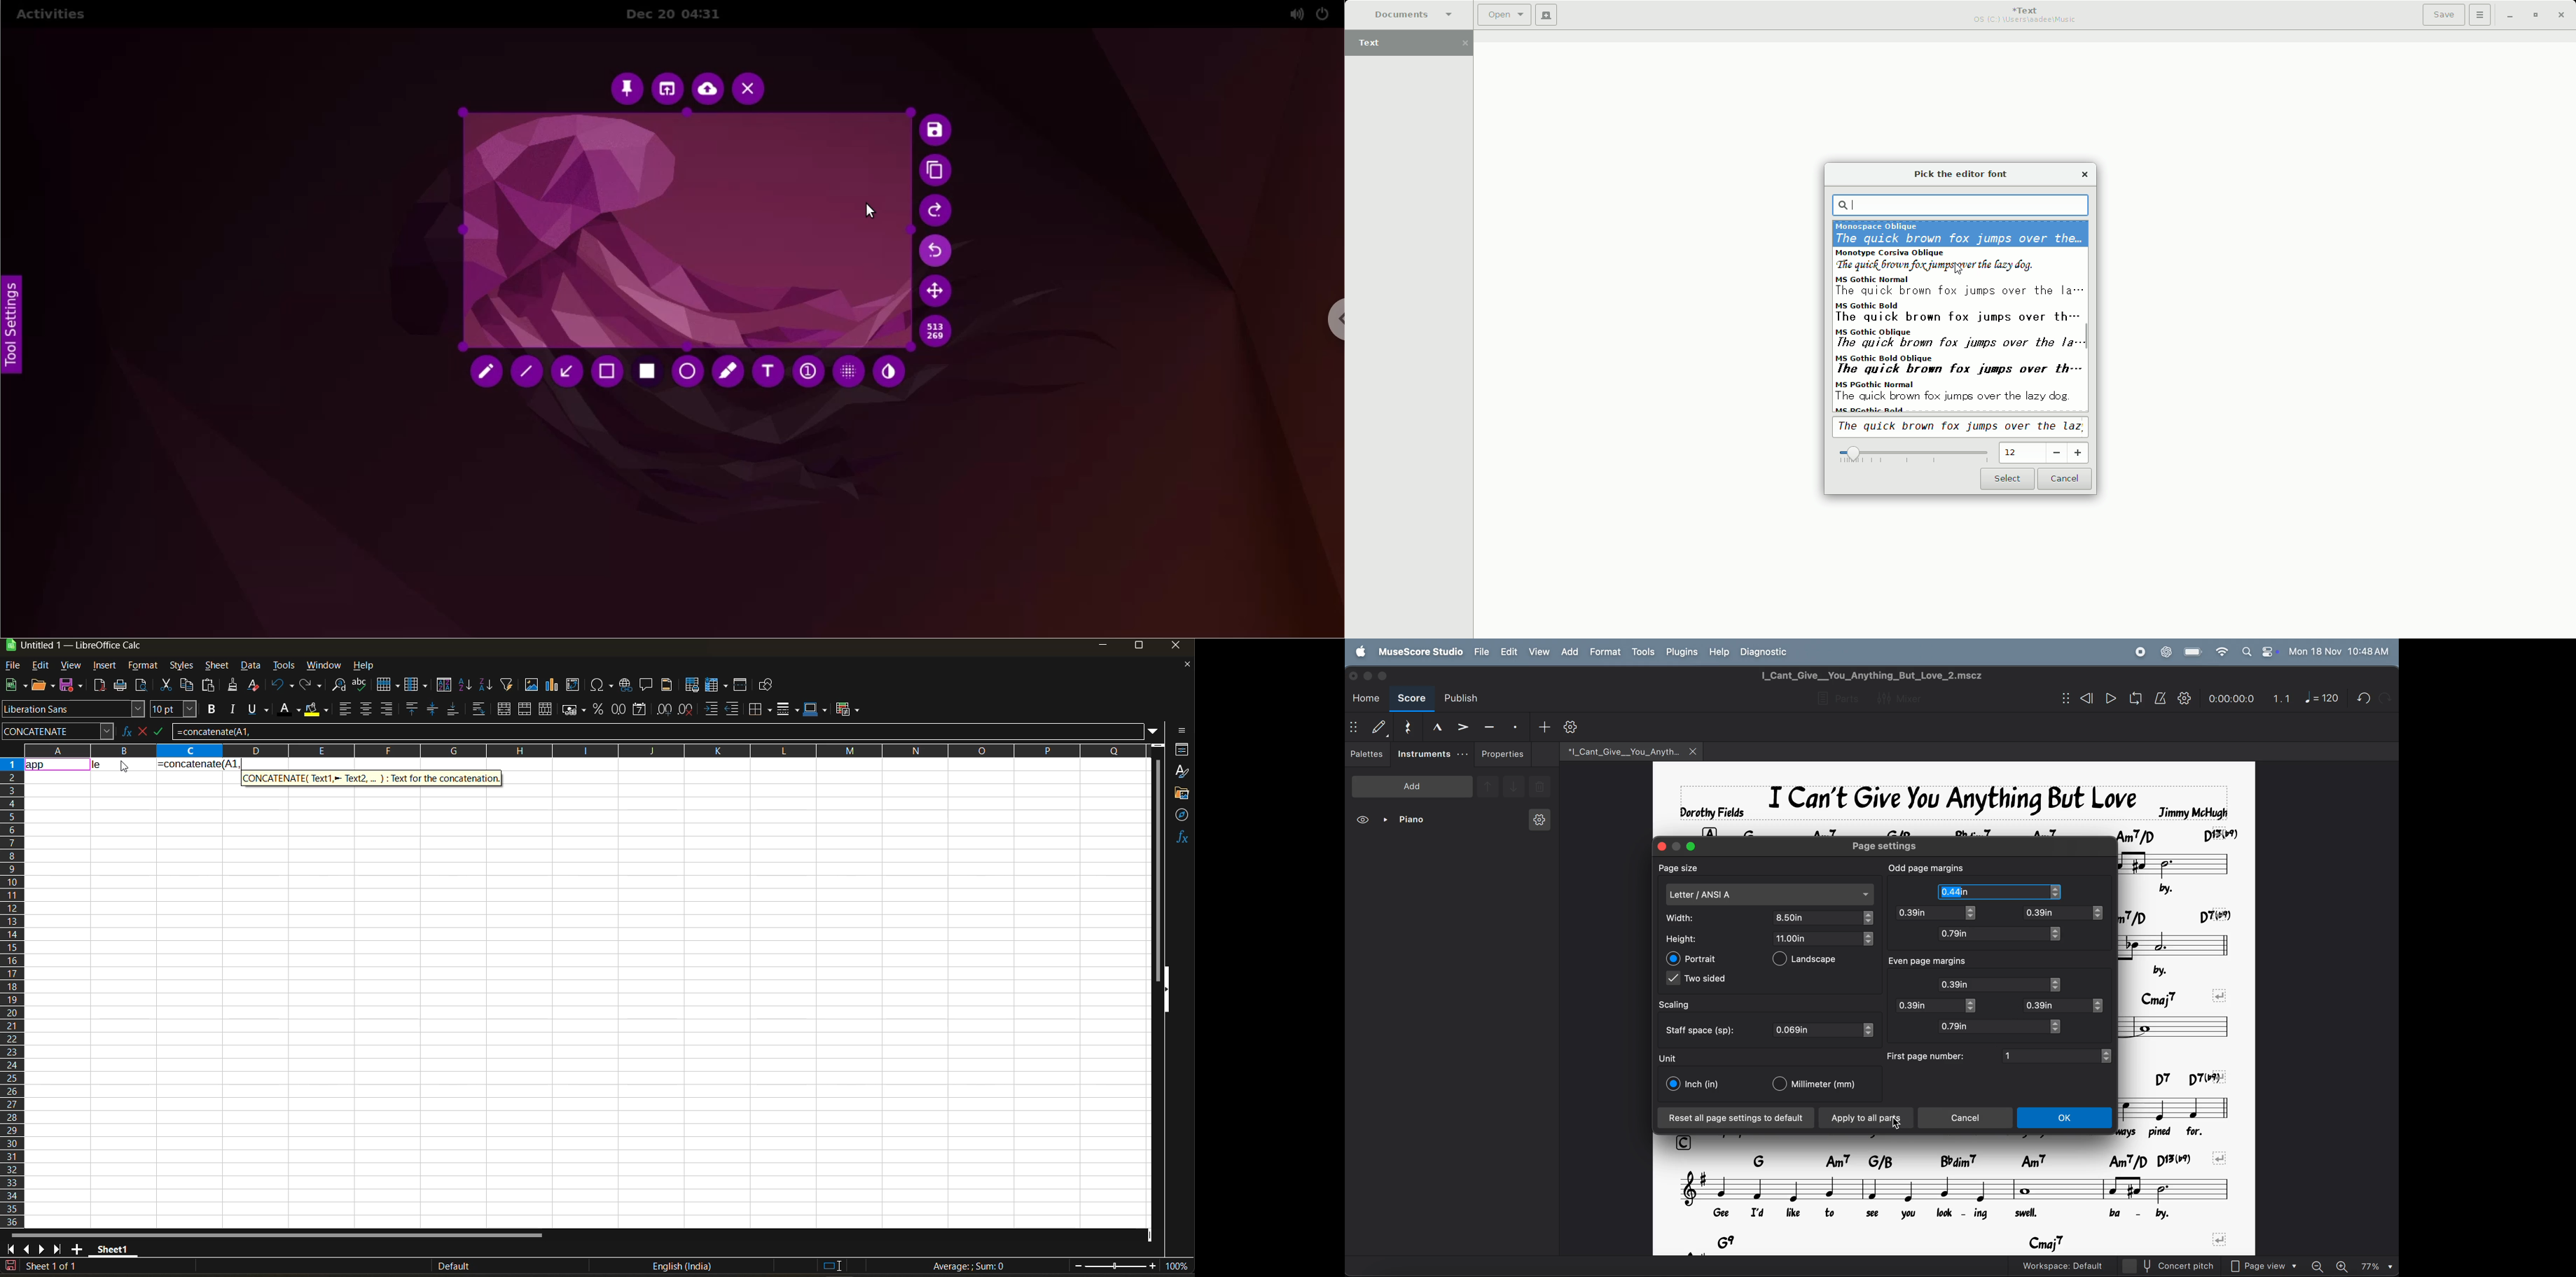  I want to click on merge cells, so click(527, 711).